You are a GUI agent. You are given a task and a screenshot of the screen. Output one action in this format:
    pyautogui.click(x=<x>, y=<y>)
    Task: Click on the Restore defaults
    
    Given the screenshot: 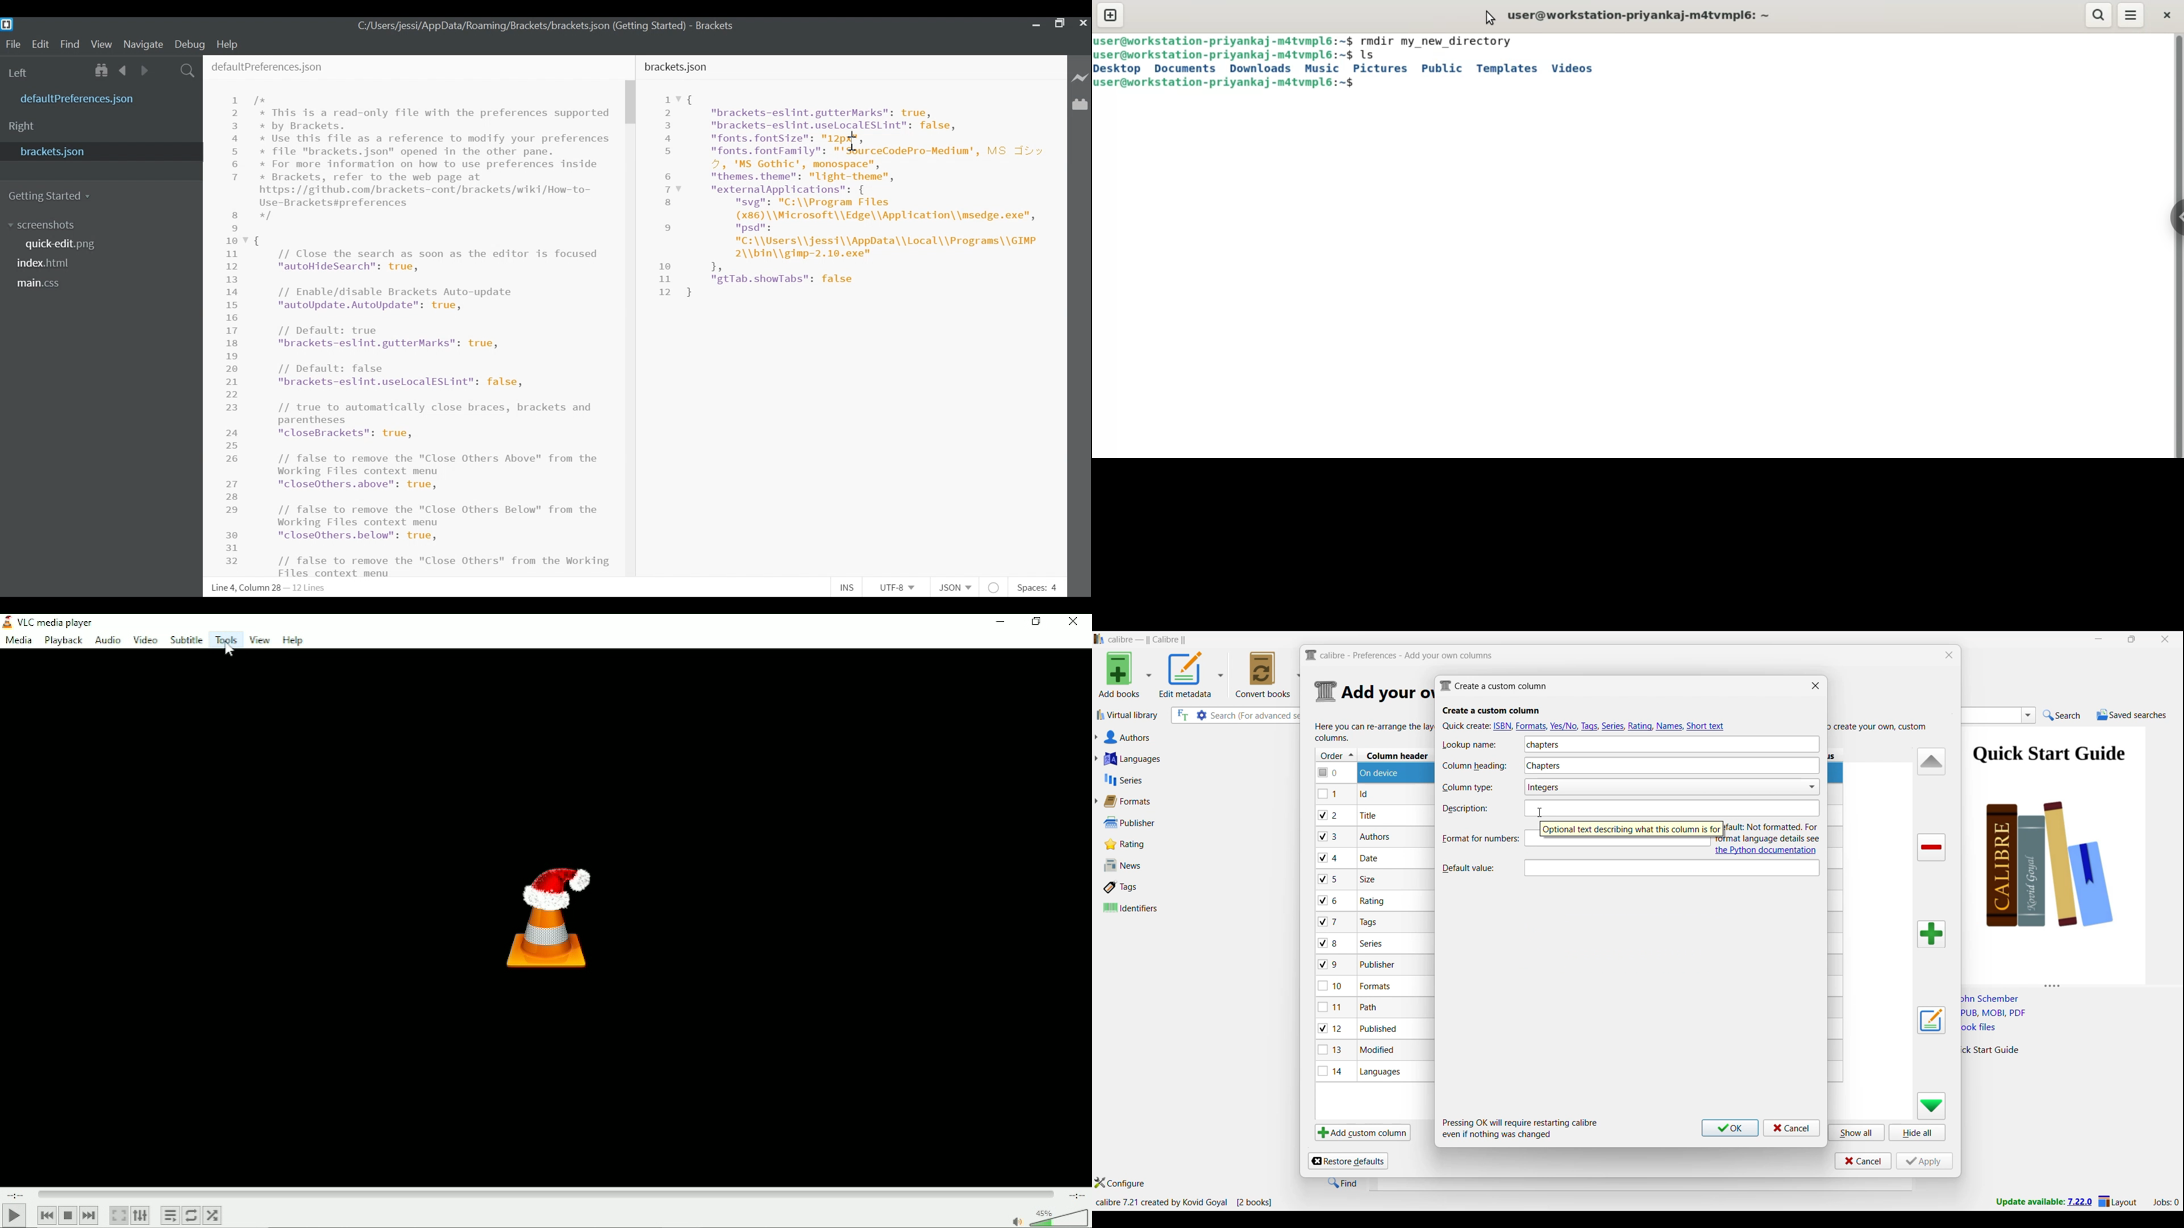 What is the action you would take?
    pyautogui.click(x=1348, y=1161)
    